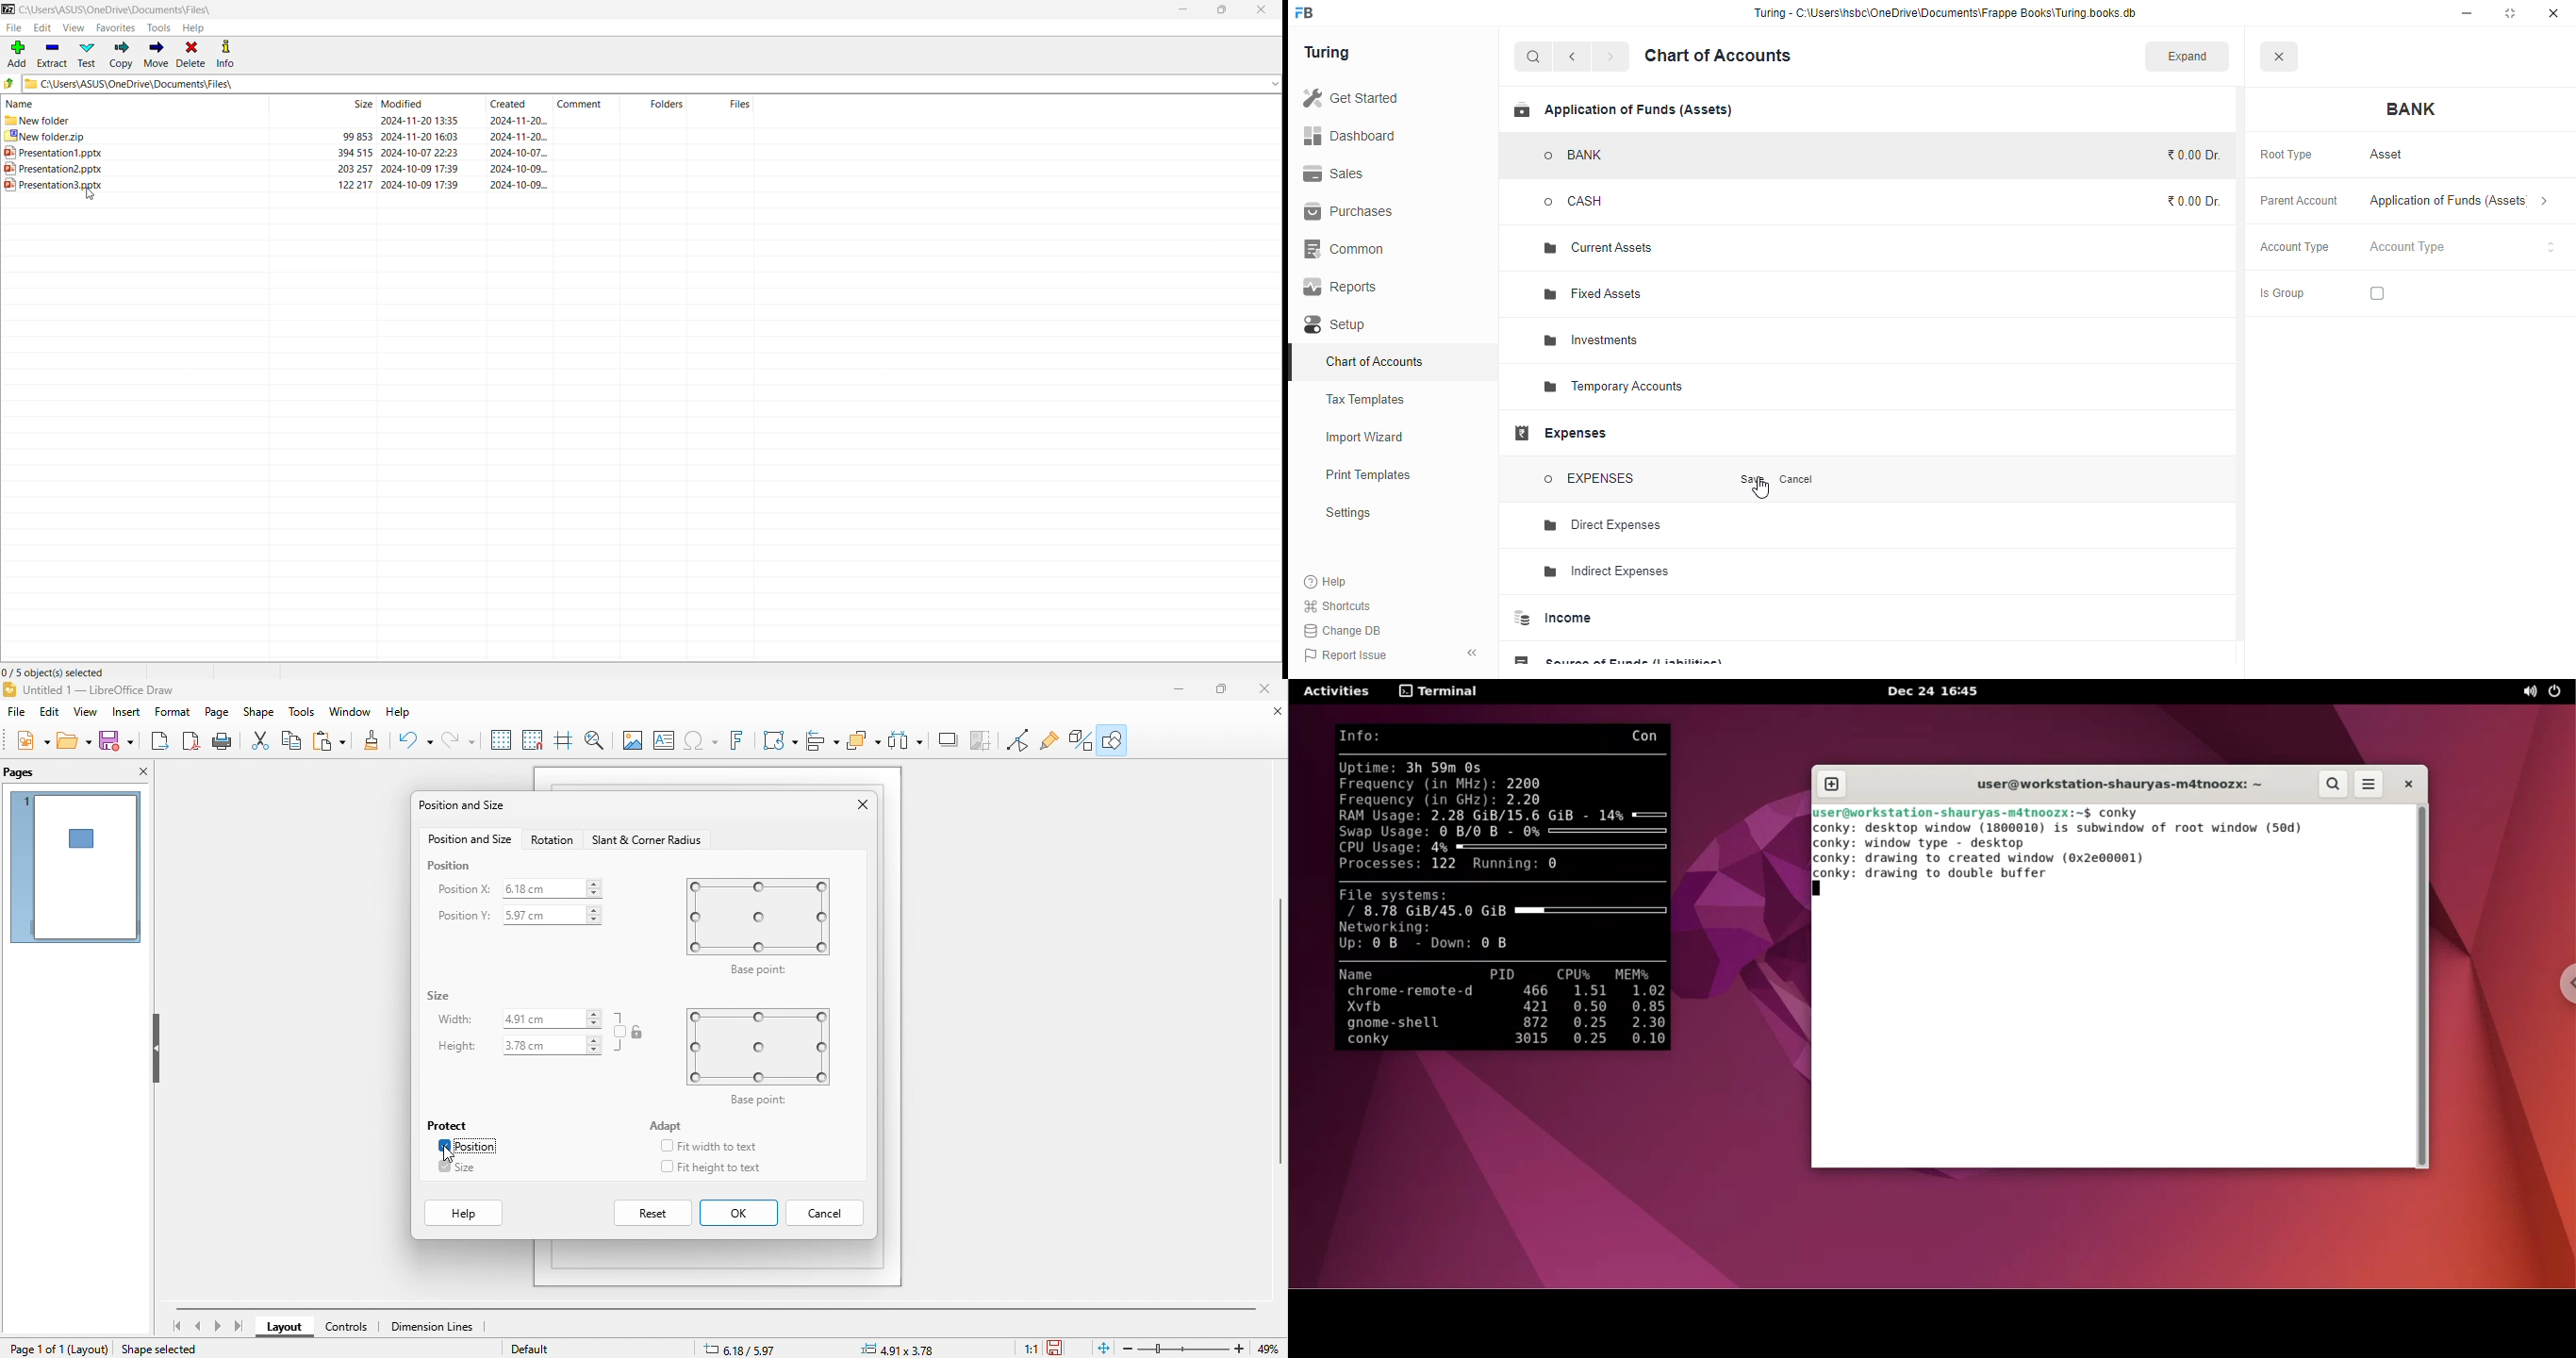  What do you see at coordinates (724, 104) in the screenshot?
I see `Files` at bounding box center [724, 104].